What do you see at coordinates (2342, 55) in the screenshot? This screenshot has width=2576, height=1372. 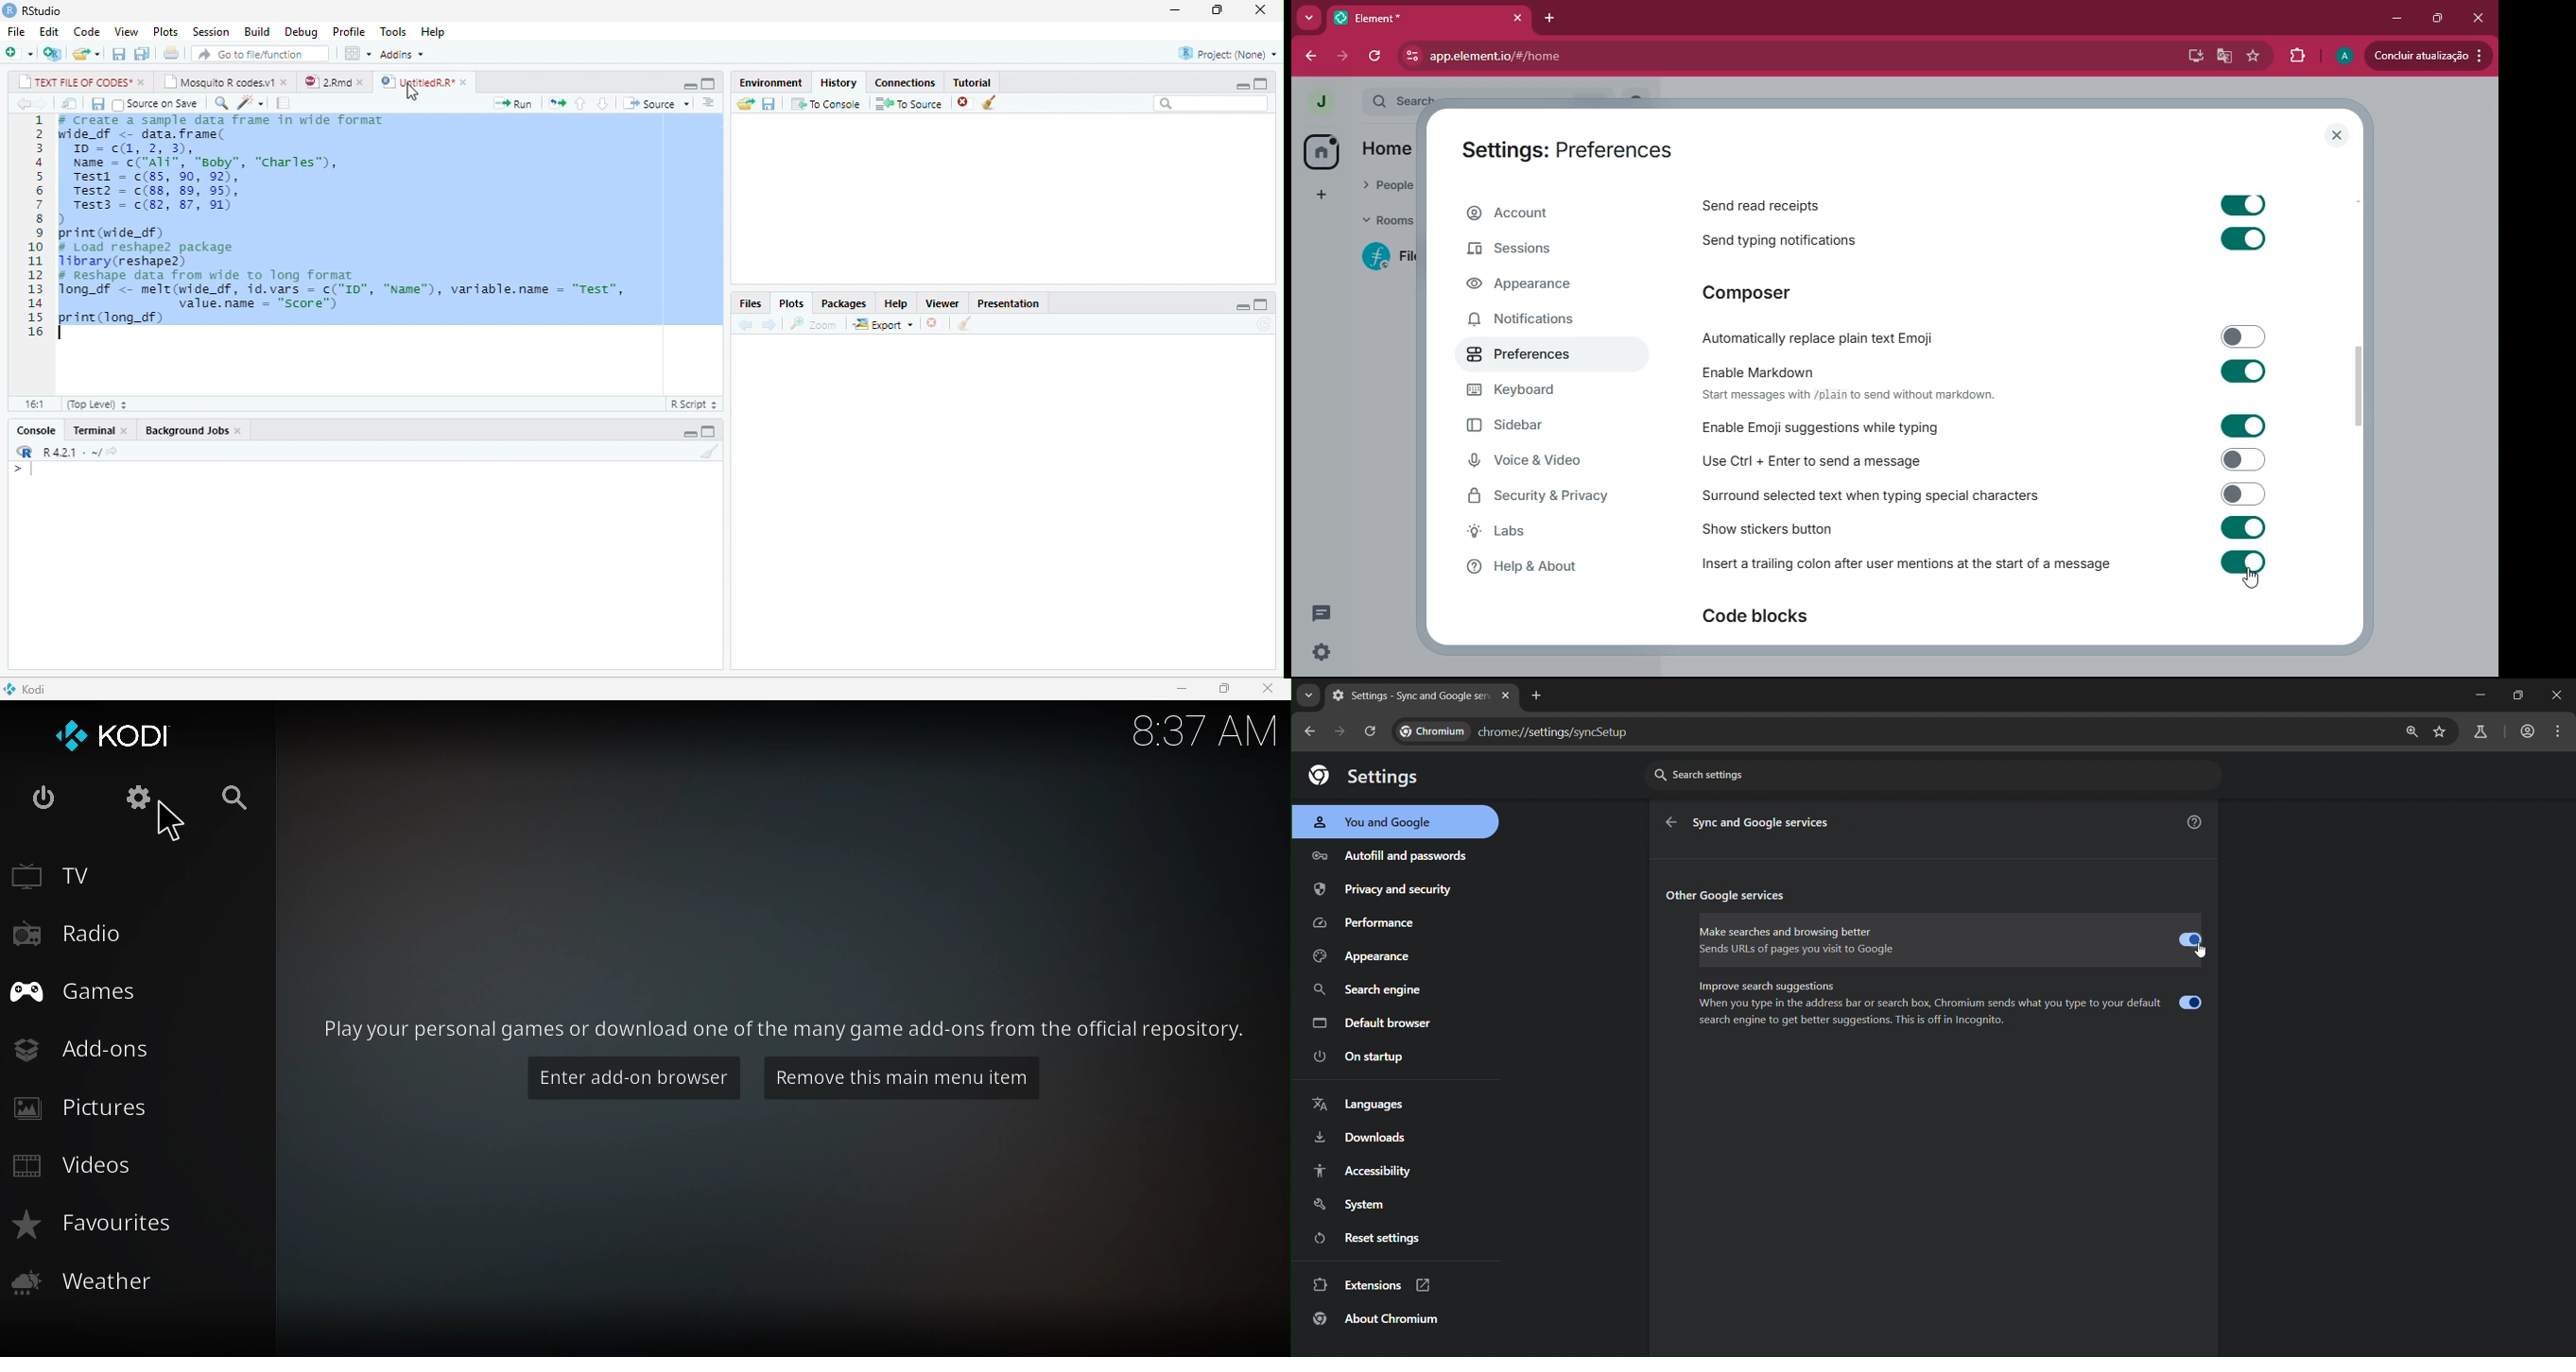 I see `profile` at bounding box center [2342, 55].